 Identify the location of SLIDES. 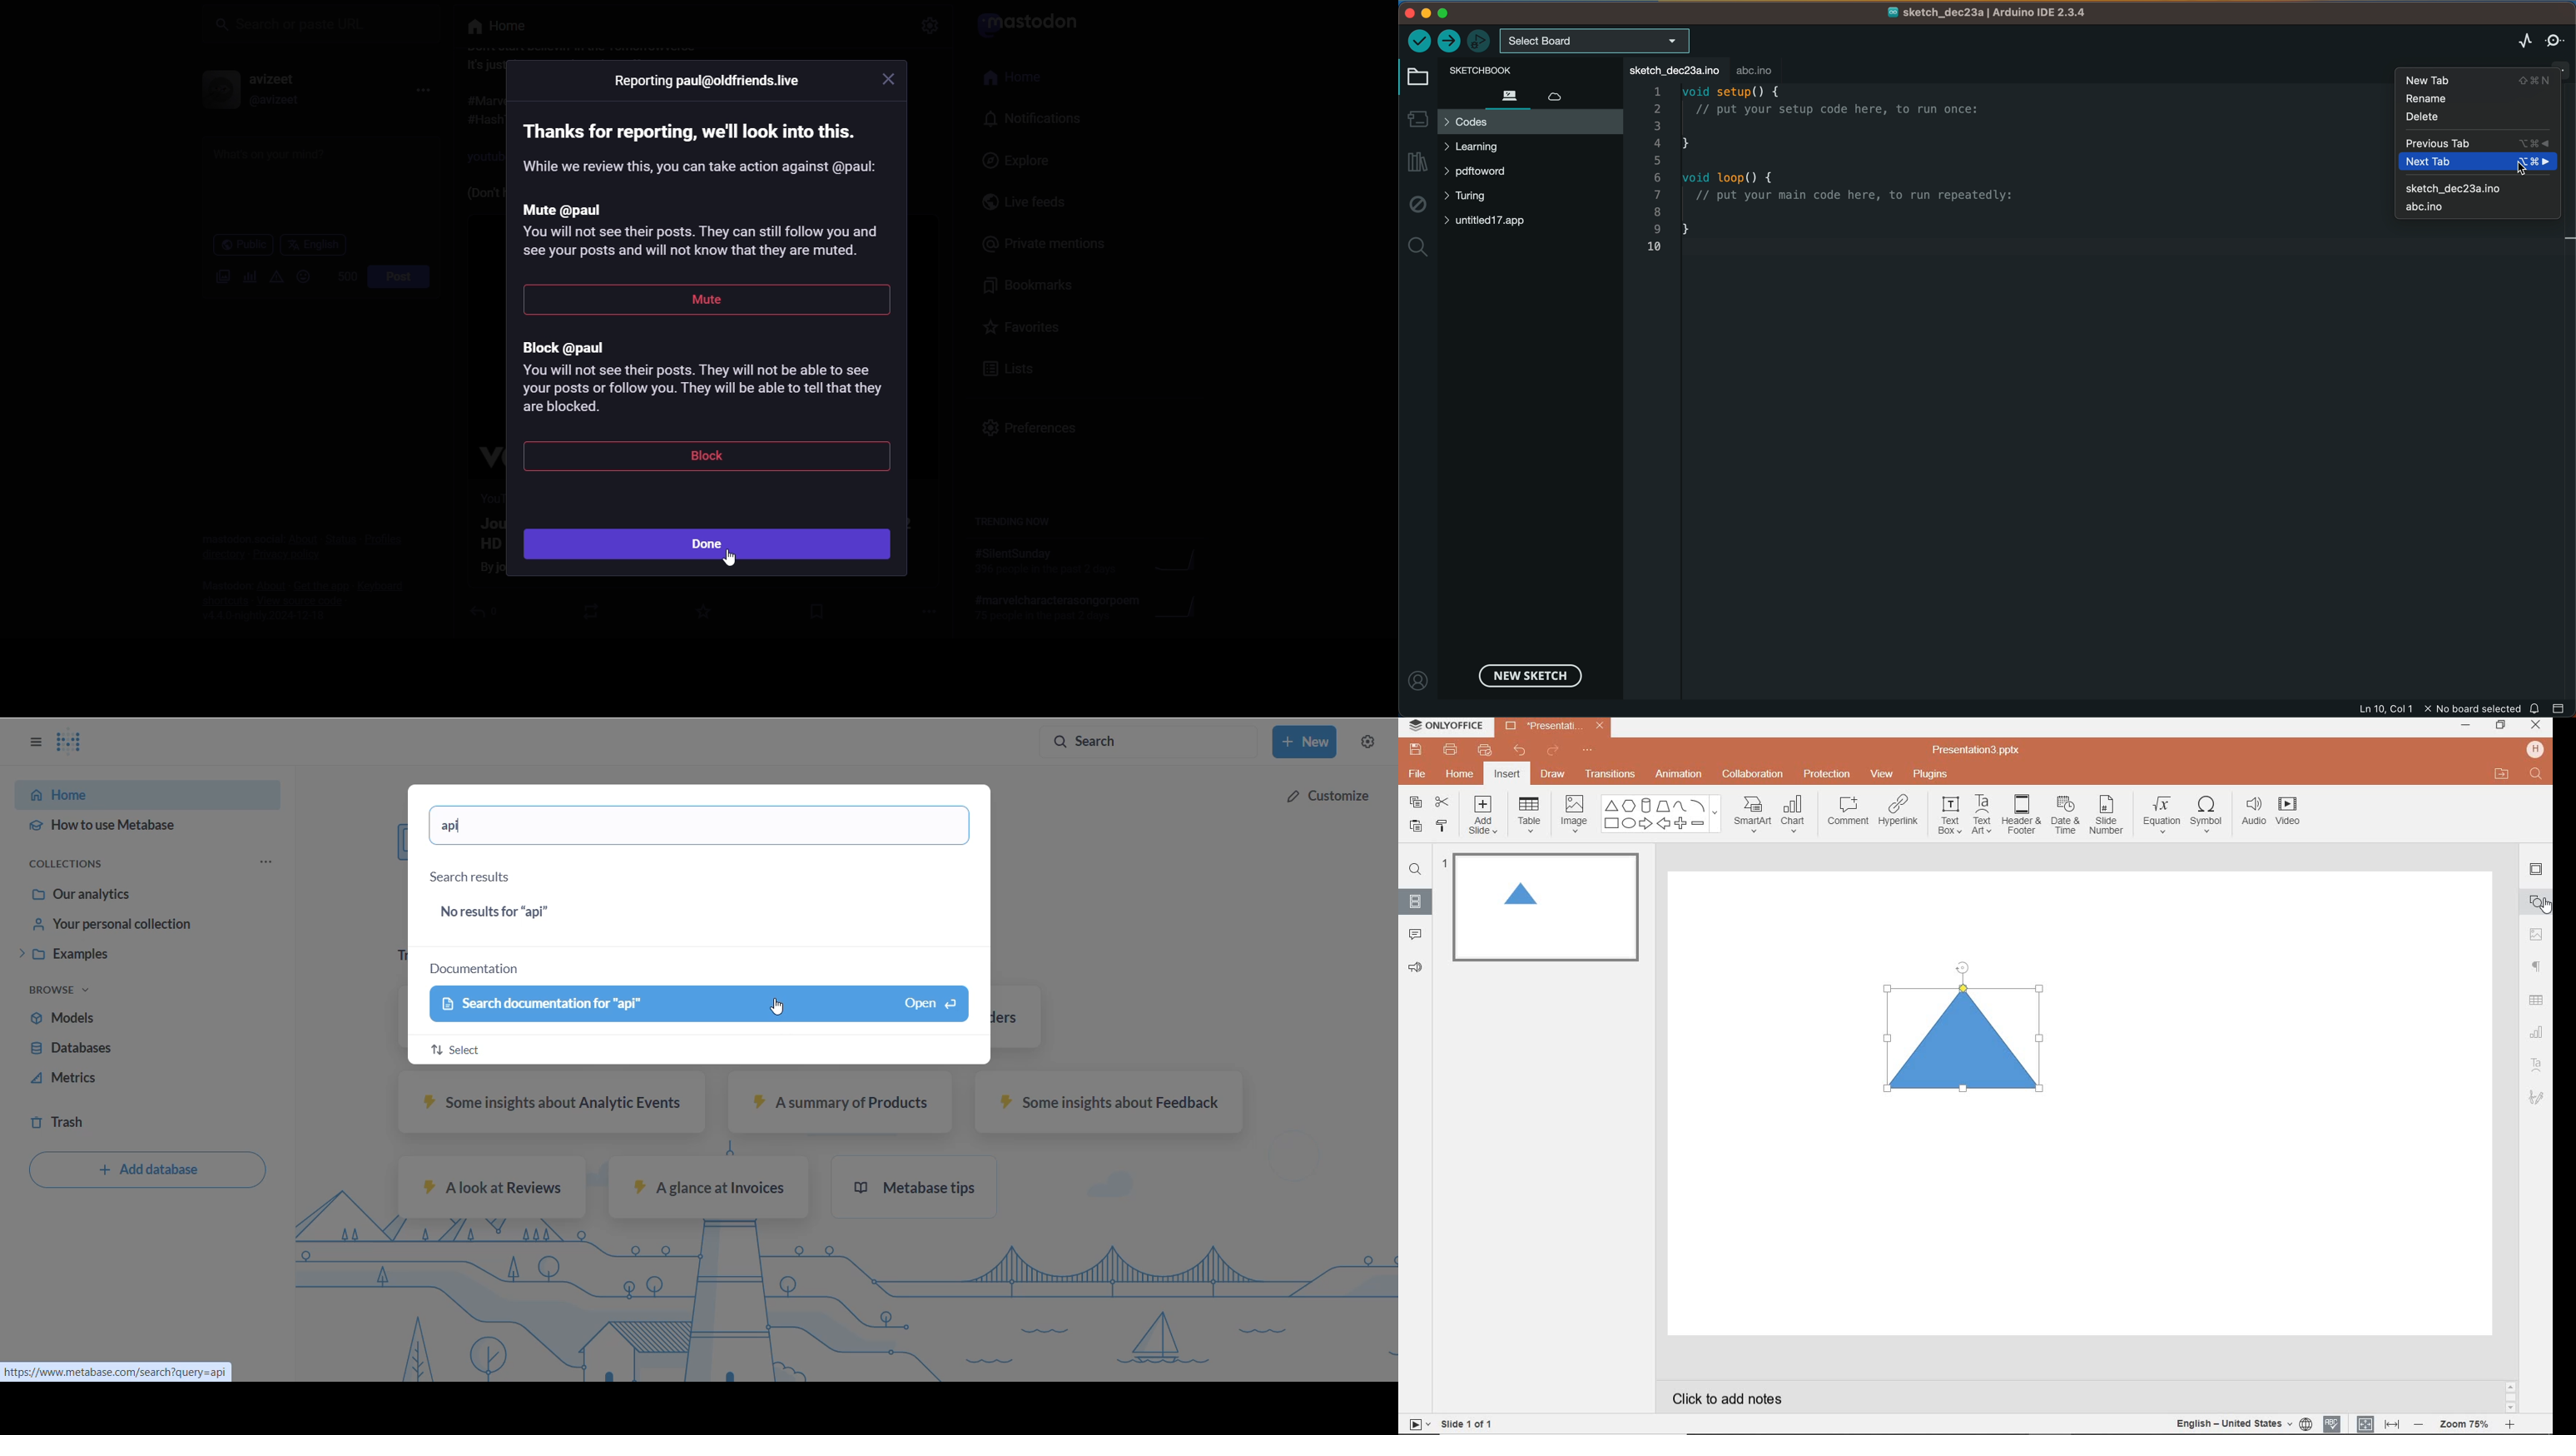
(1416, 902).